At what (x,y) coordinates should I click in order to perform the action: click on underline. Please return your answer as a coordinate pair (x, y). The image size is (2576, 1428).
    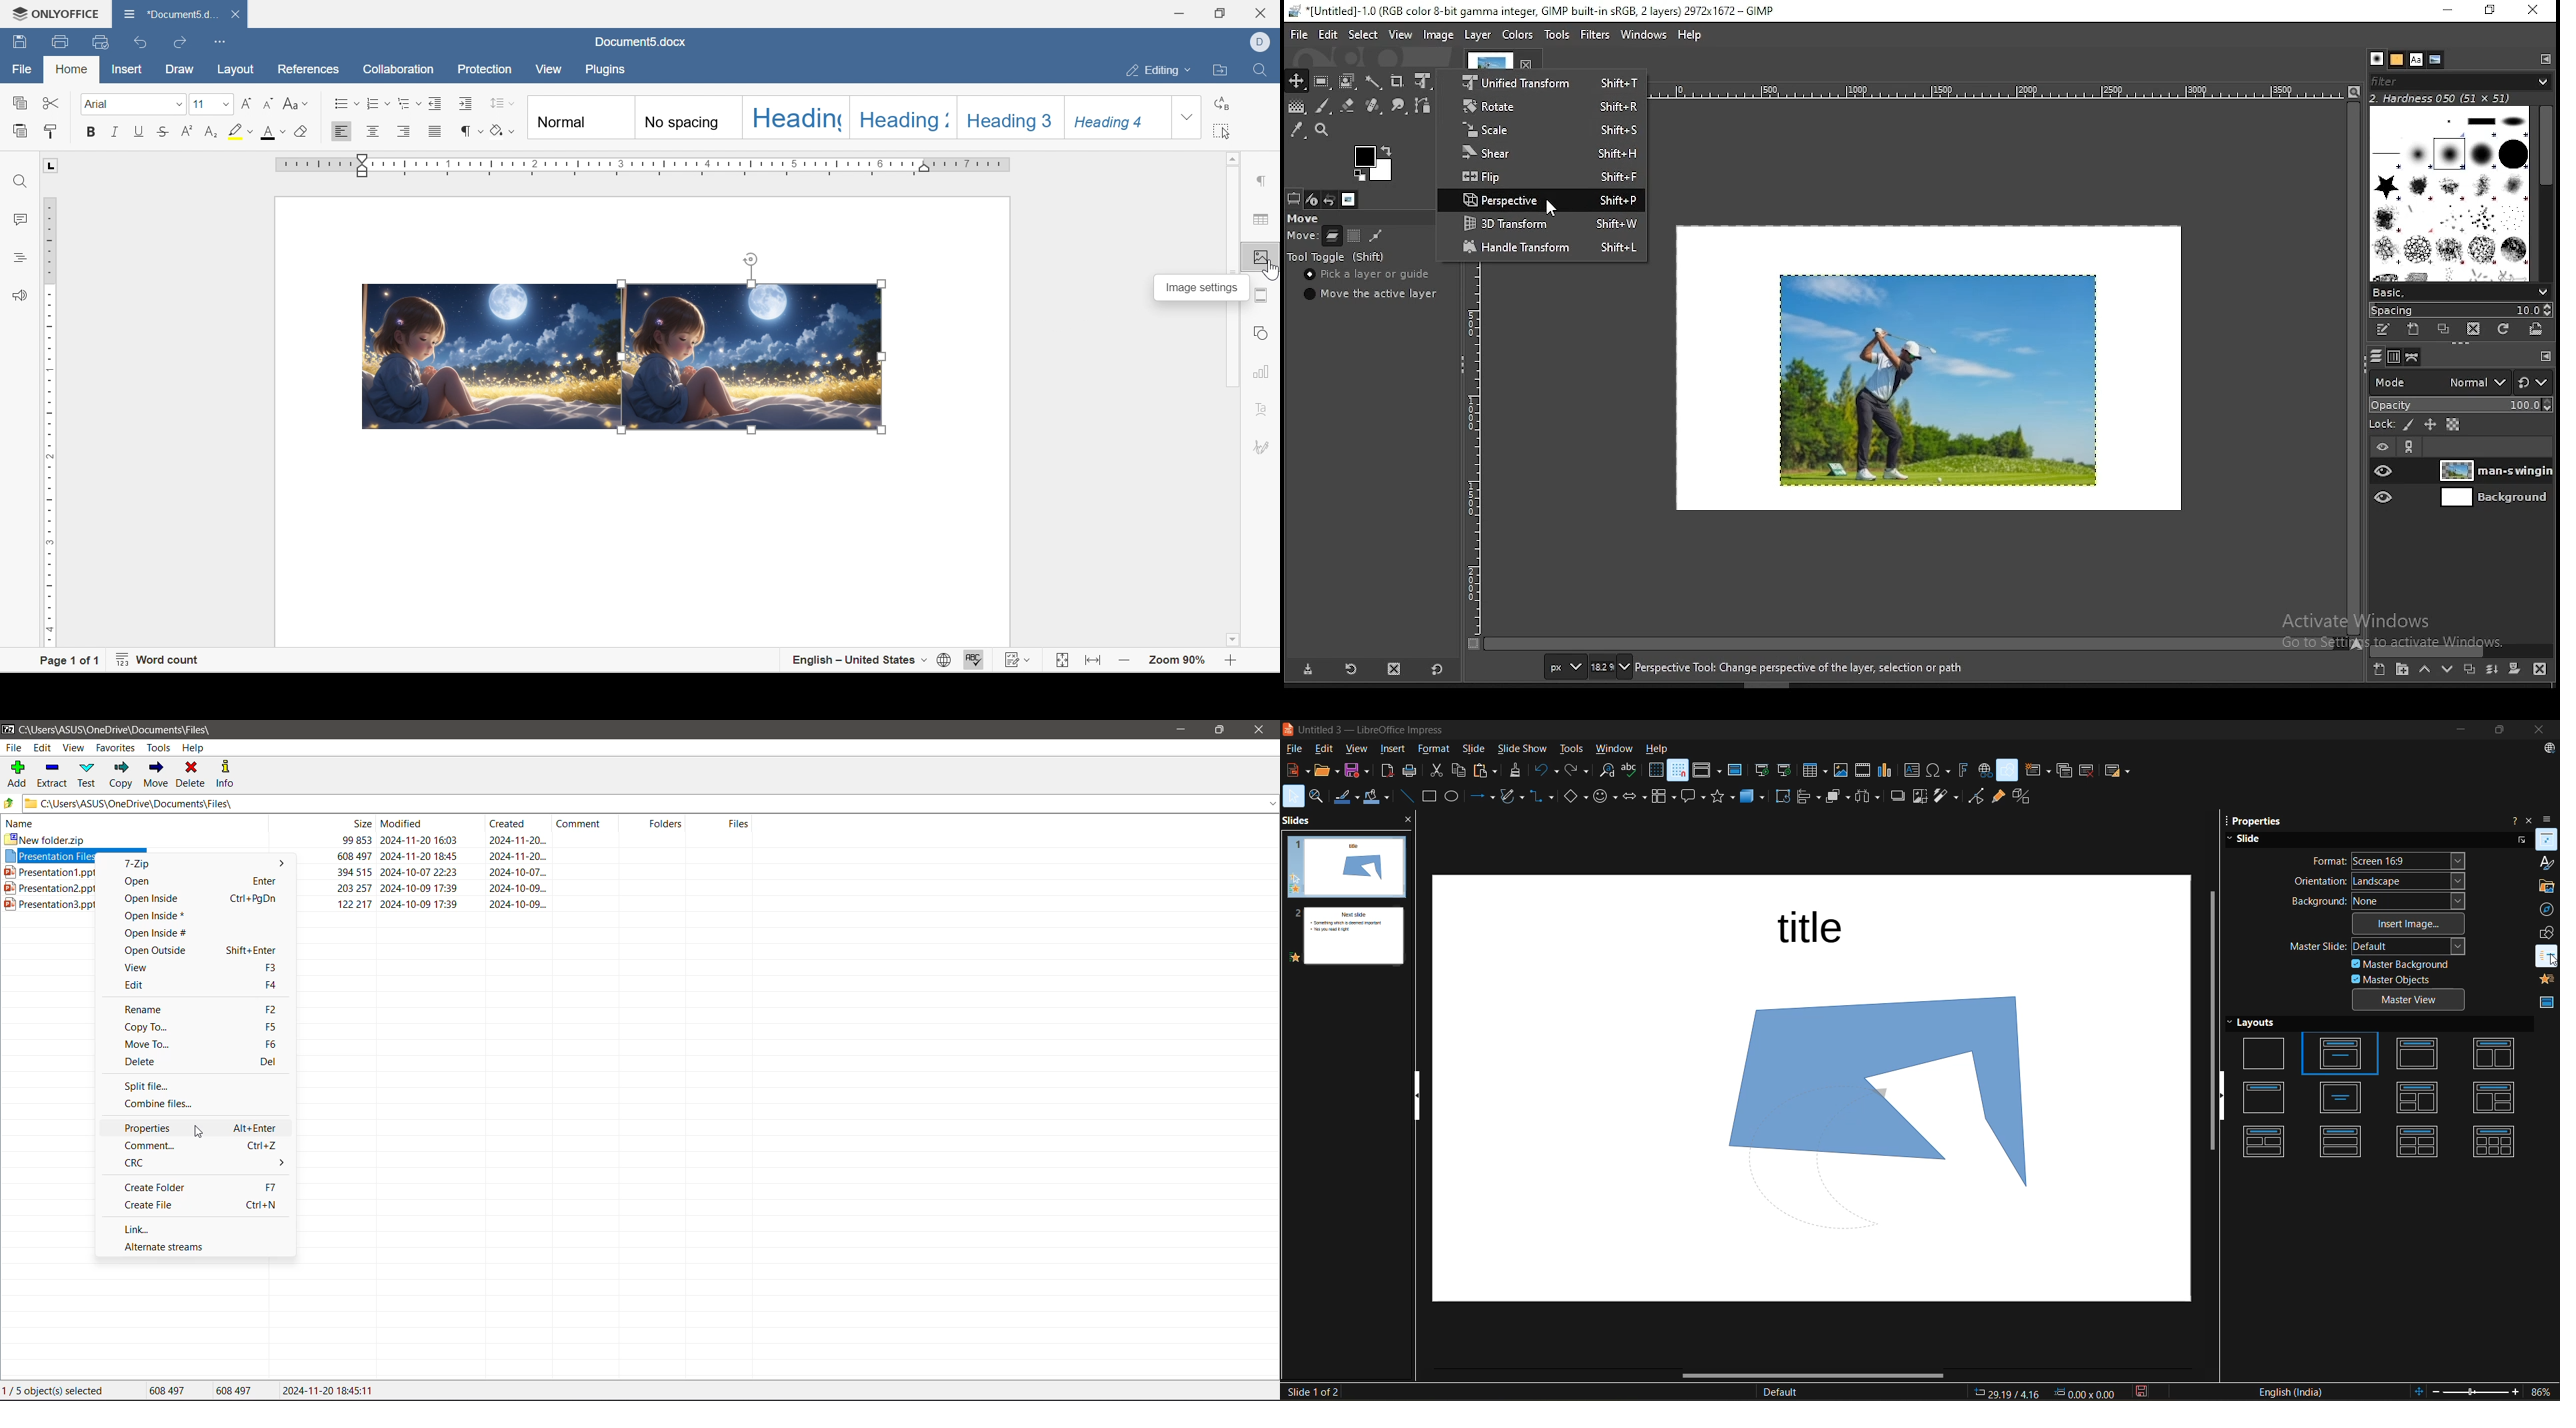
    Looking at the image, I should click on (139, 131).